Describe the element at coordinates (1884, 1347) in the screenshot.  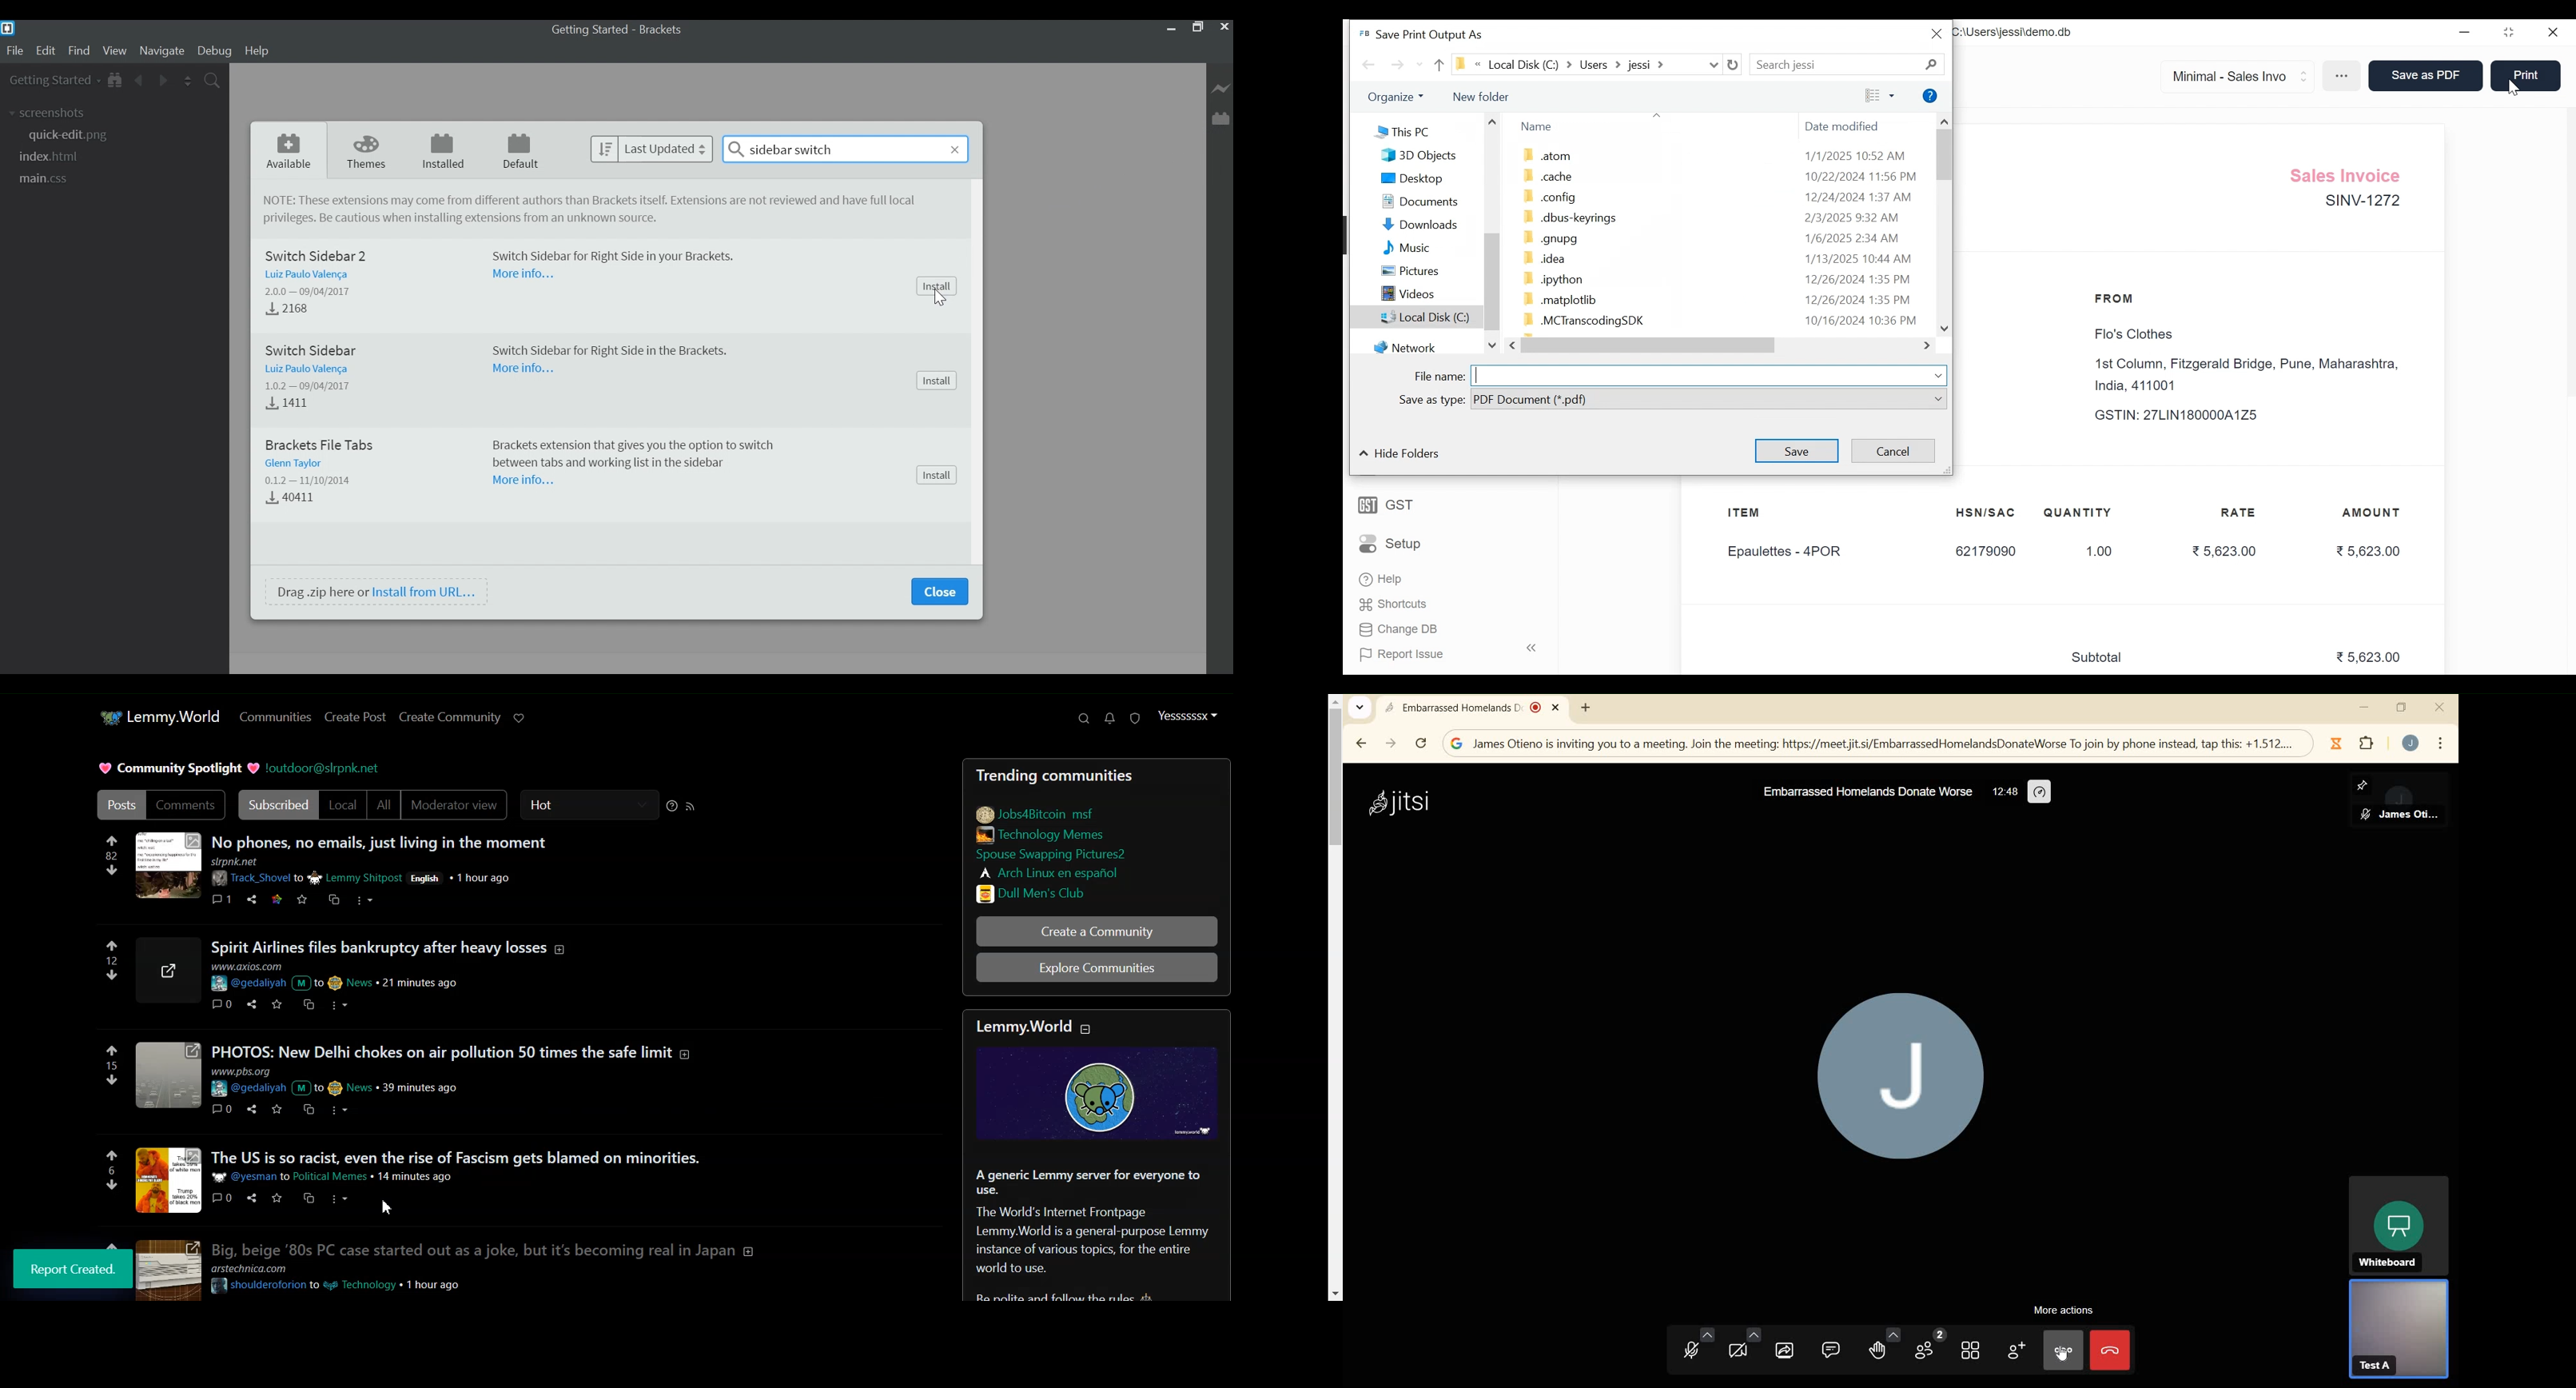
I see `raise your hand` at that location.